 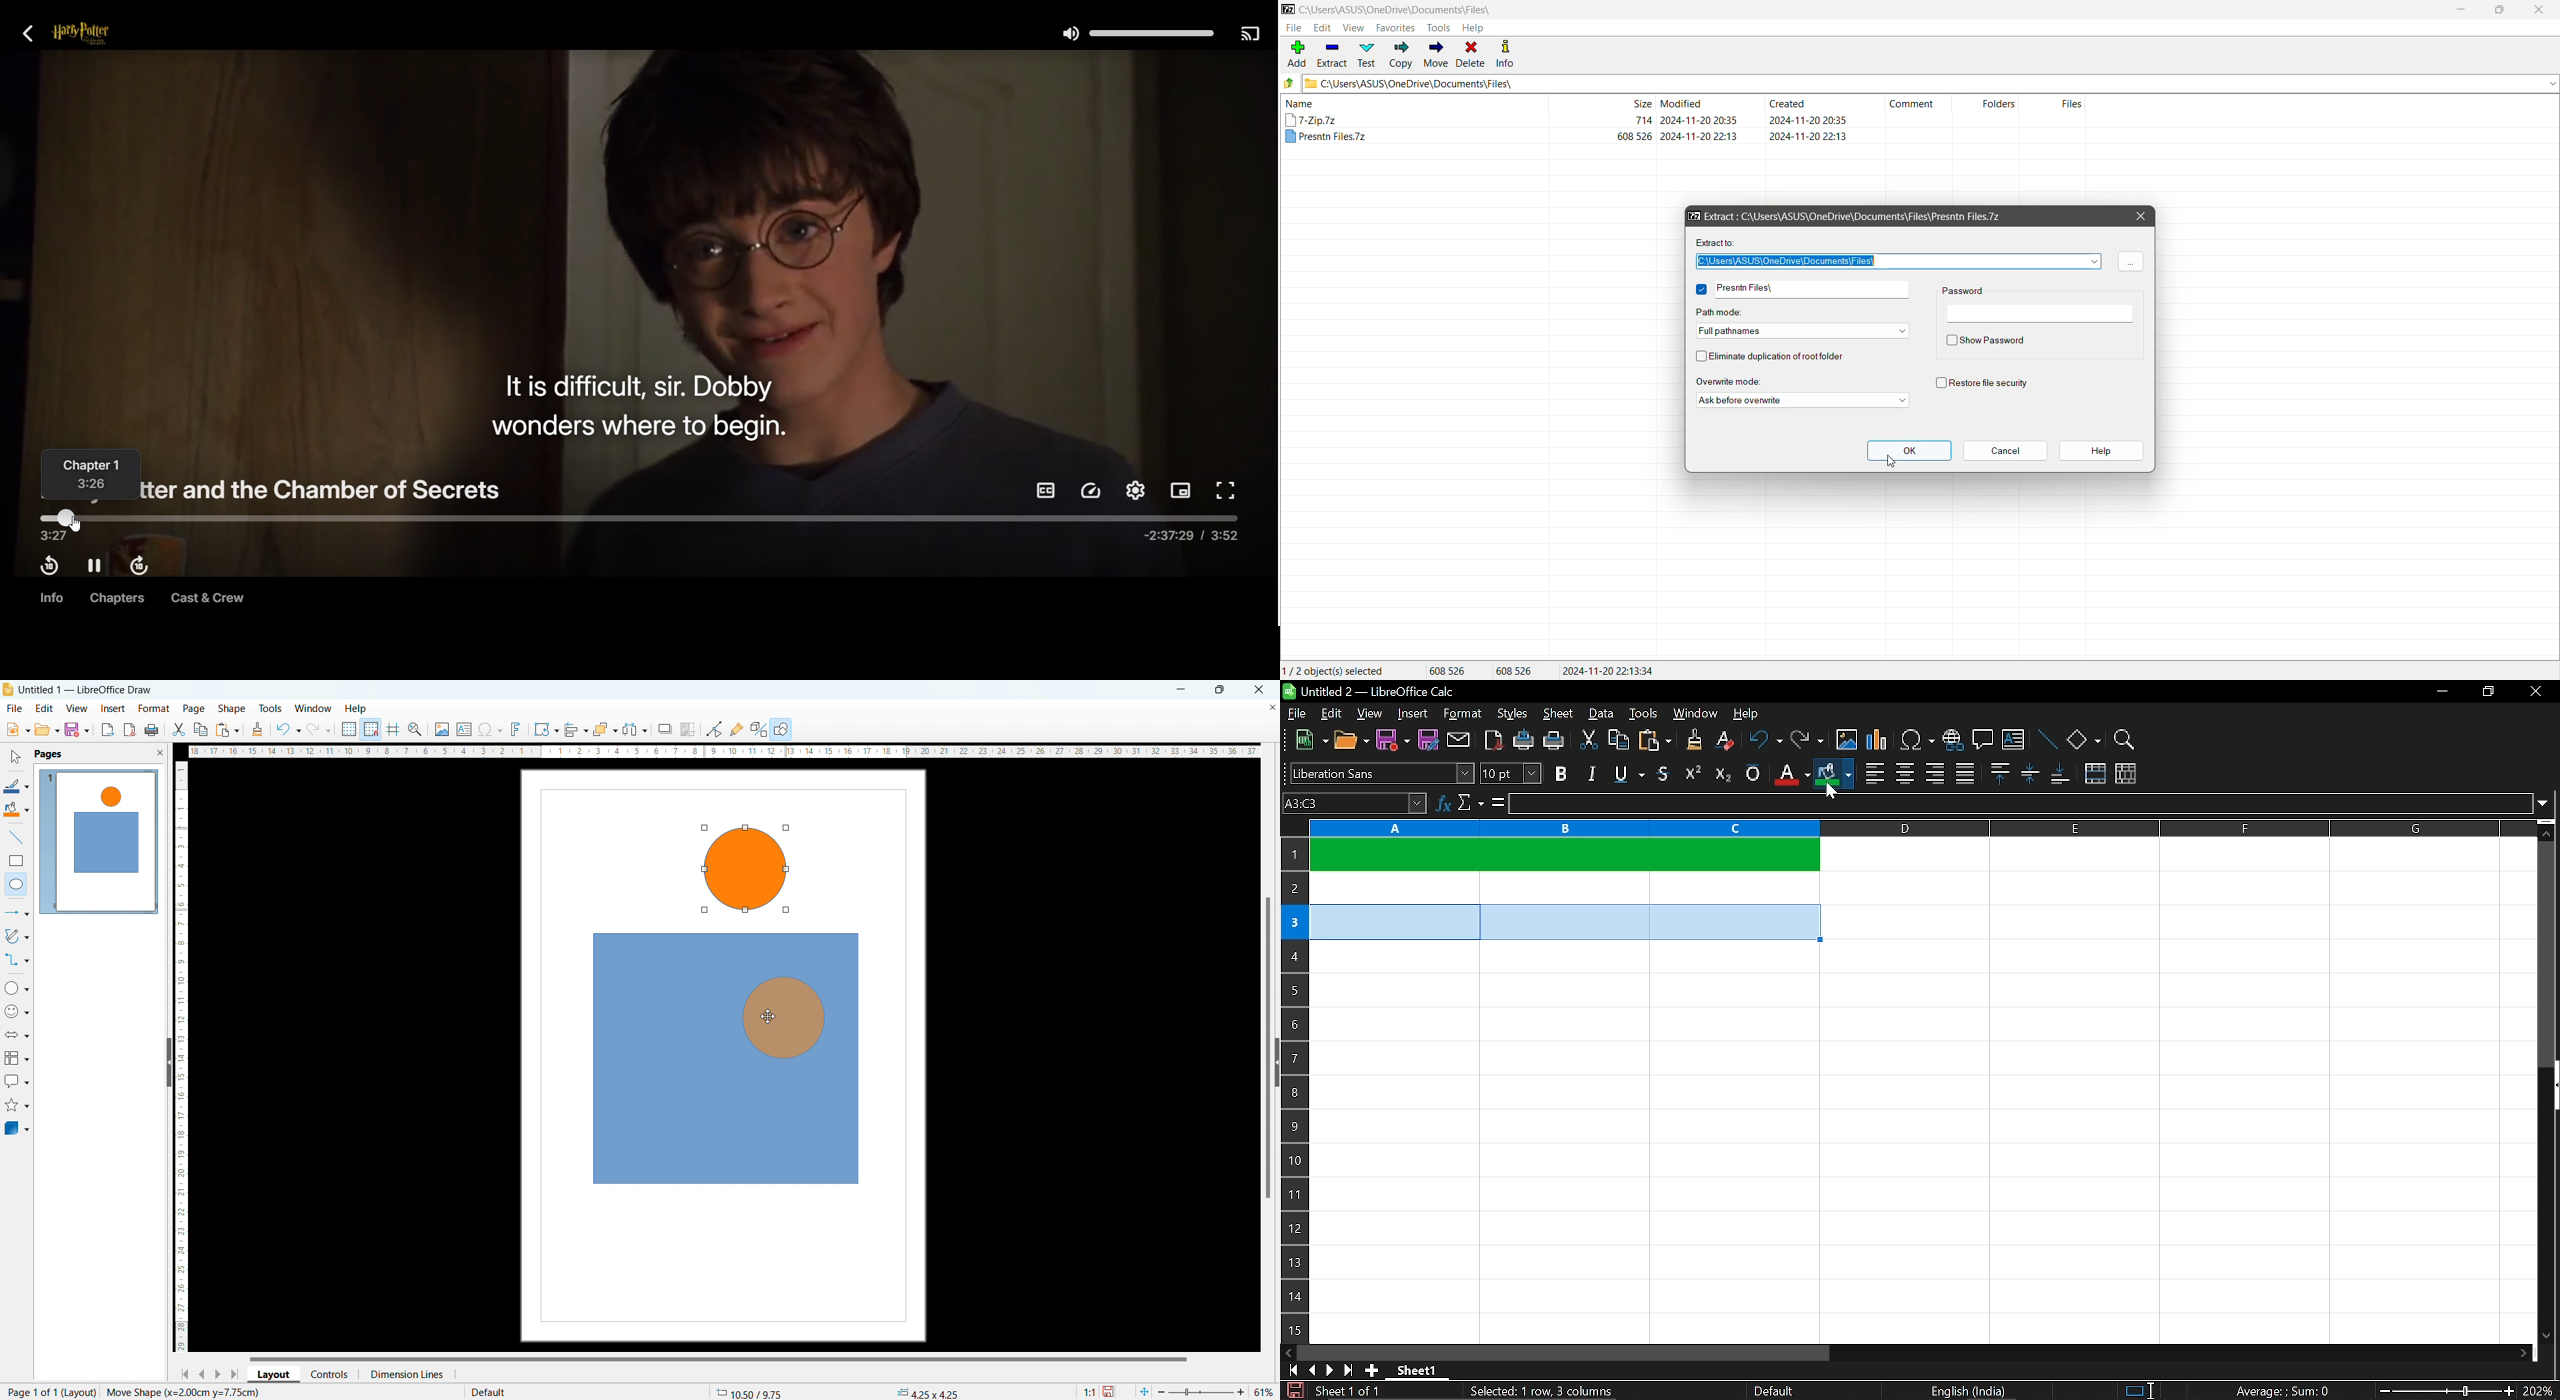 I want to click on edit, so click(x=45, y=707).